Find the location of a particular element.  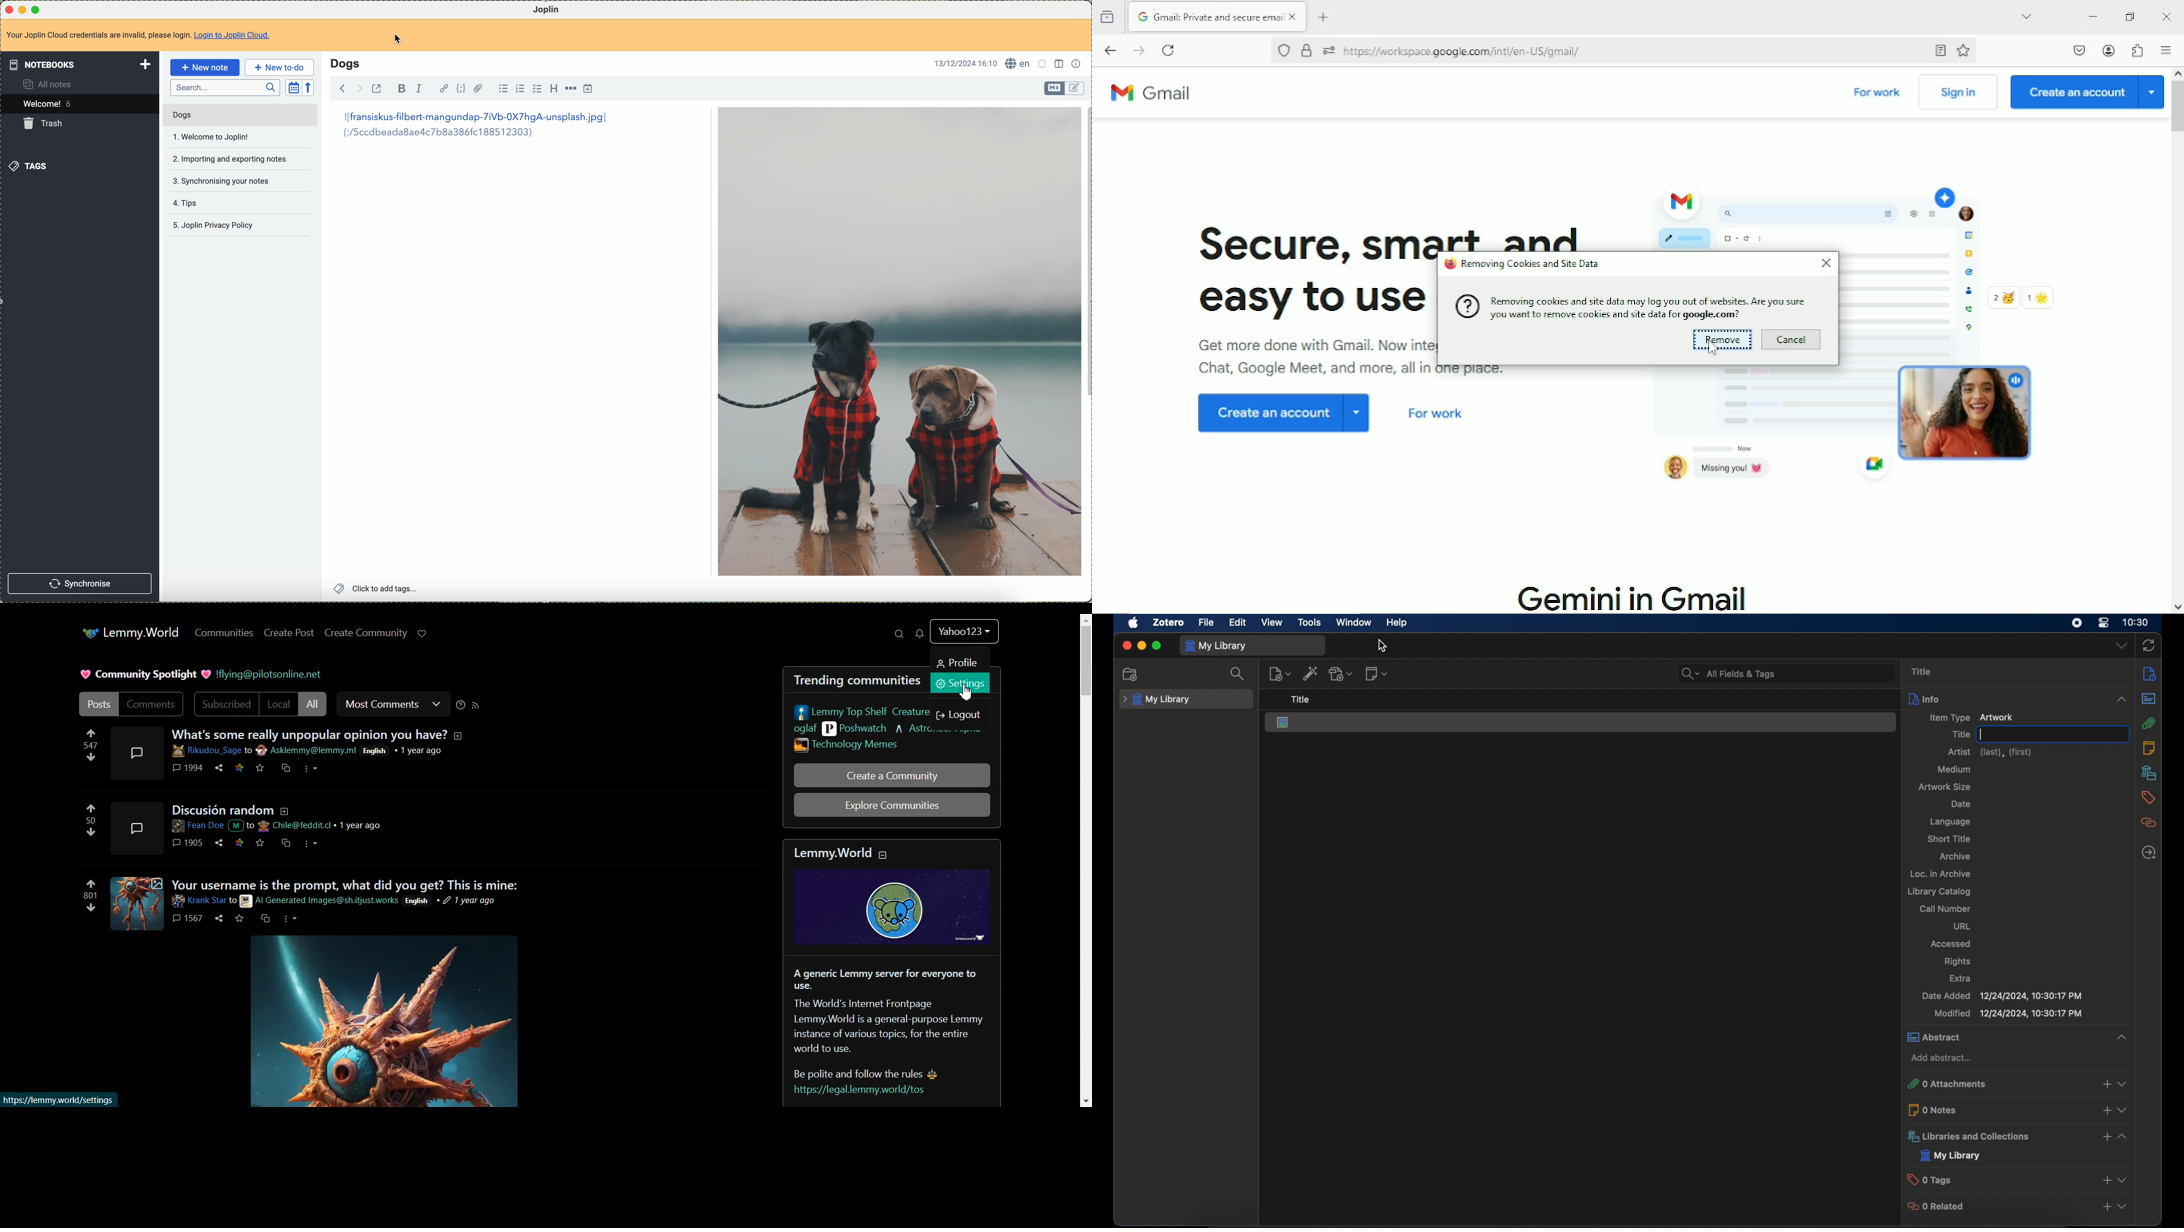

bold is located at coordinates (401, 89).